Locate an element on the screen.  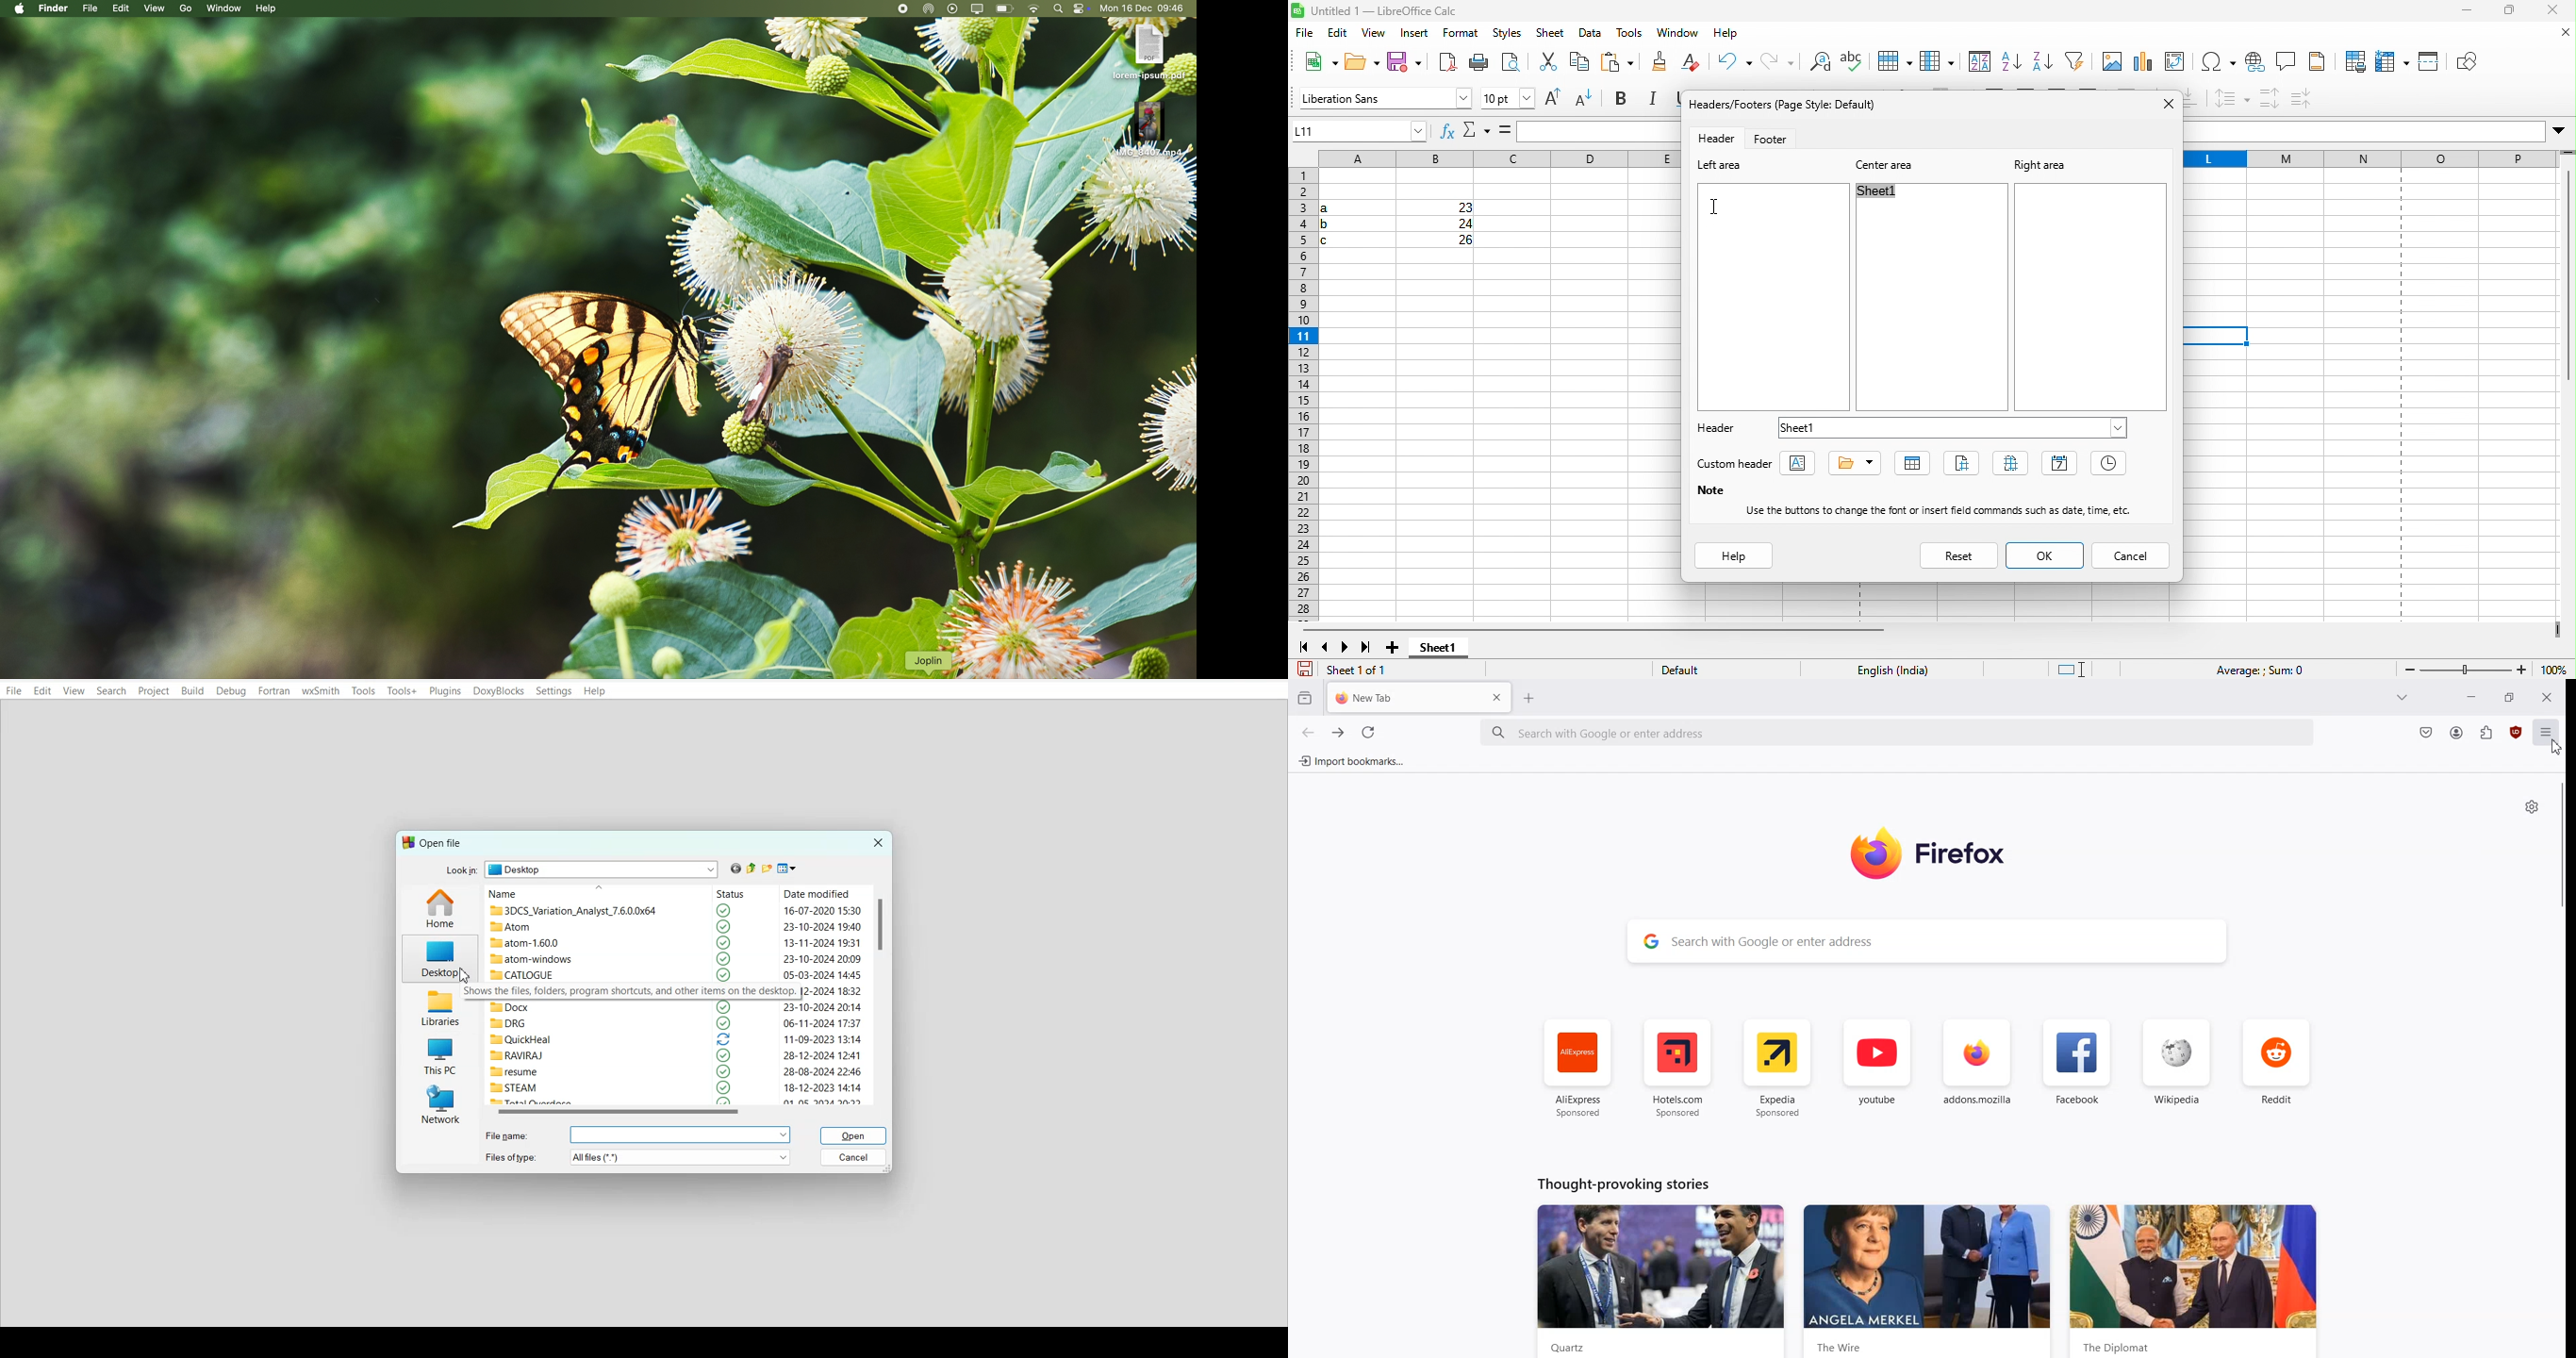
paste is located at coordinates (1577, 64).